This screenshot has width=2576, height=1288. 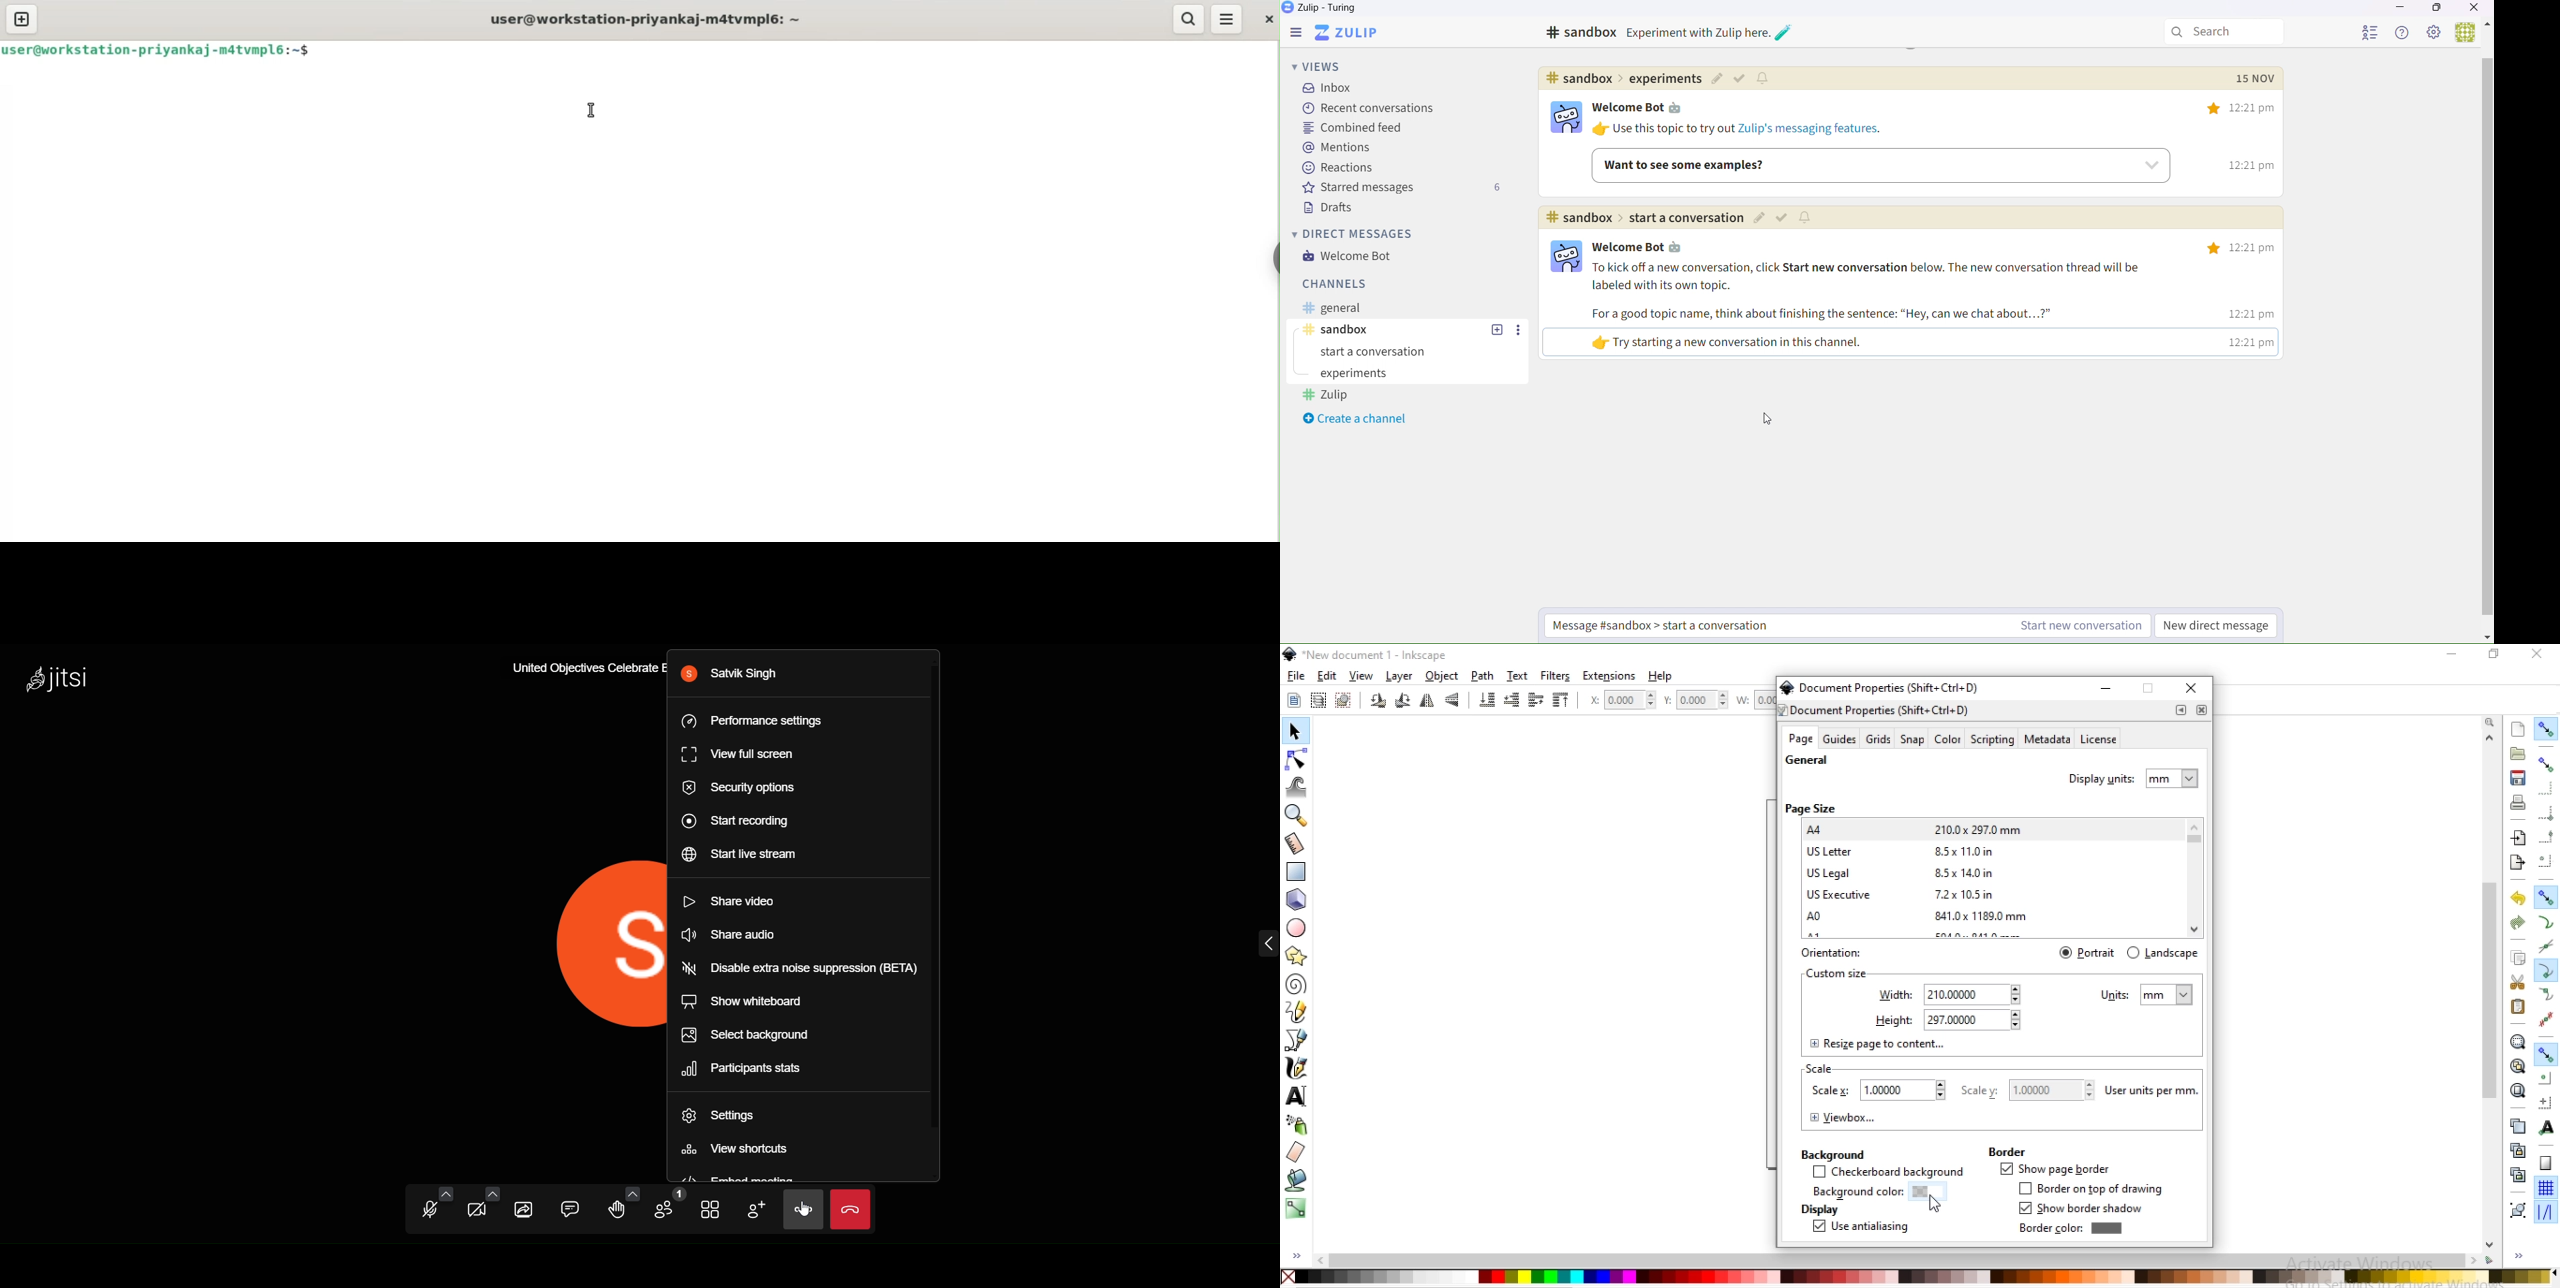 I want to click on , so click(x=1519, y=330).